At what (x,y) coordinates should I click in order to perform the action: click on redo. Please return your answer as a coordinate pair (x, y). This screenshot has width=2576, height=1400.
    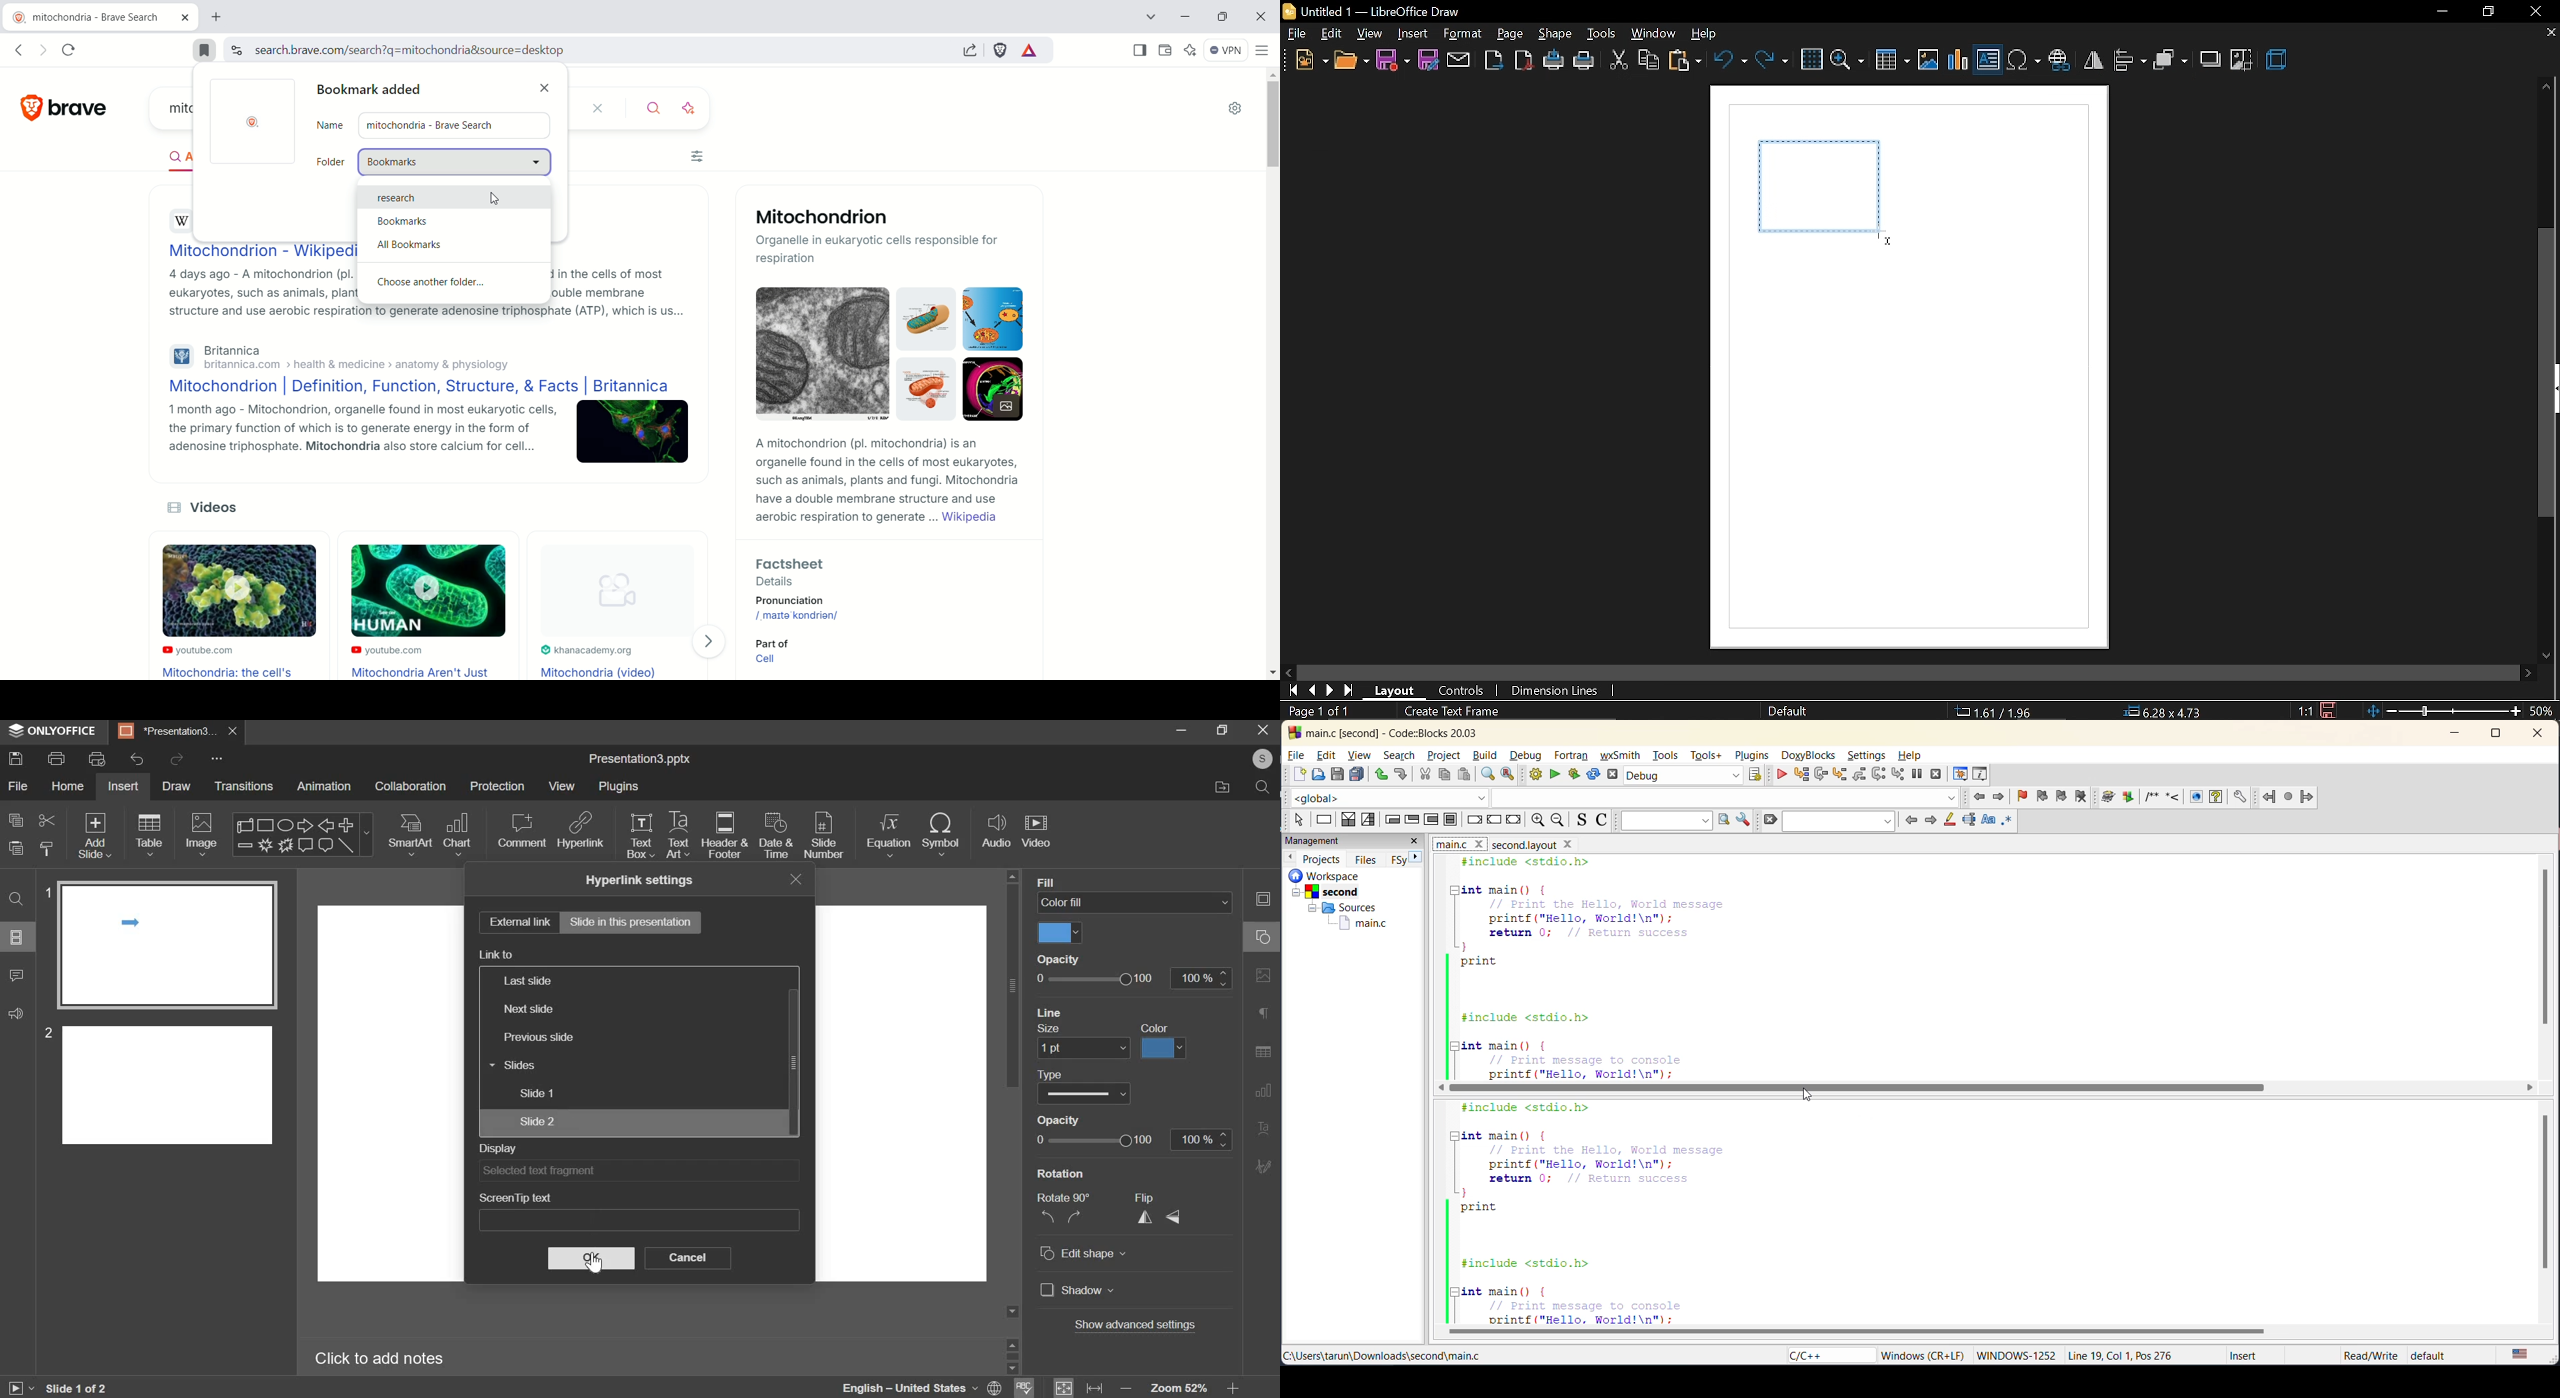
    Looking at the image, I should click on (1772, 59).